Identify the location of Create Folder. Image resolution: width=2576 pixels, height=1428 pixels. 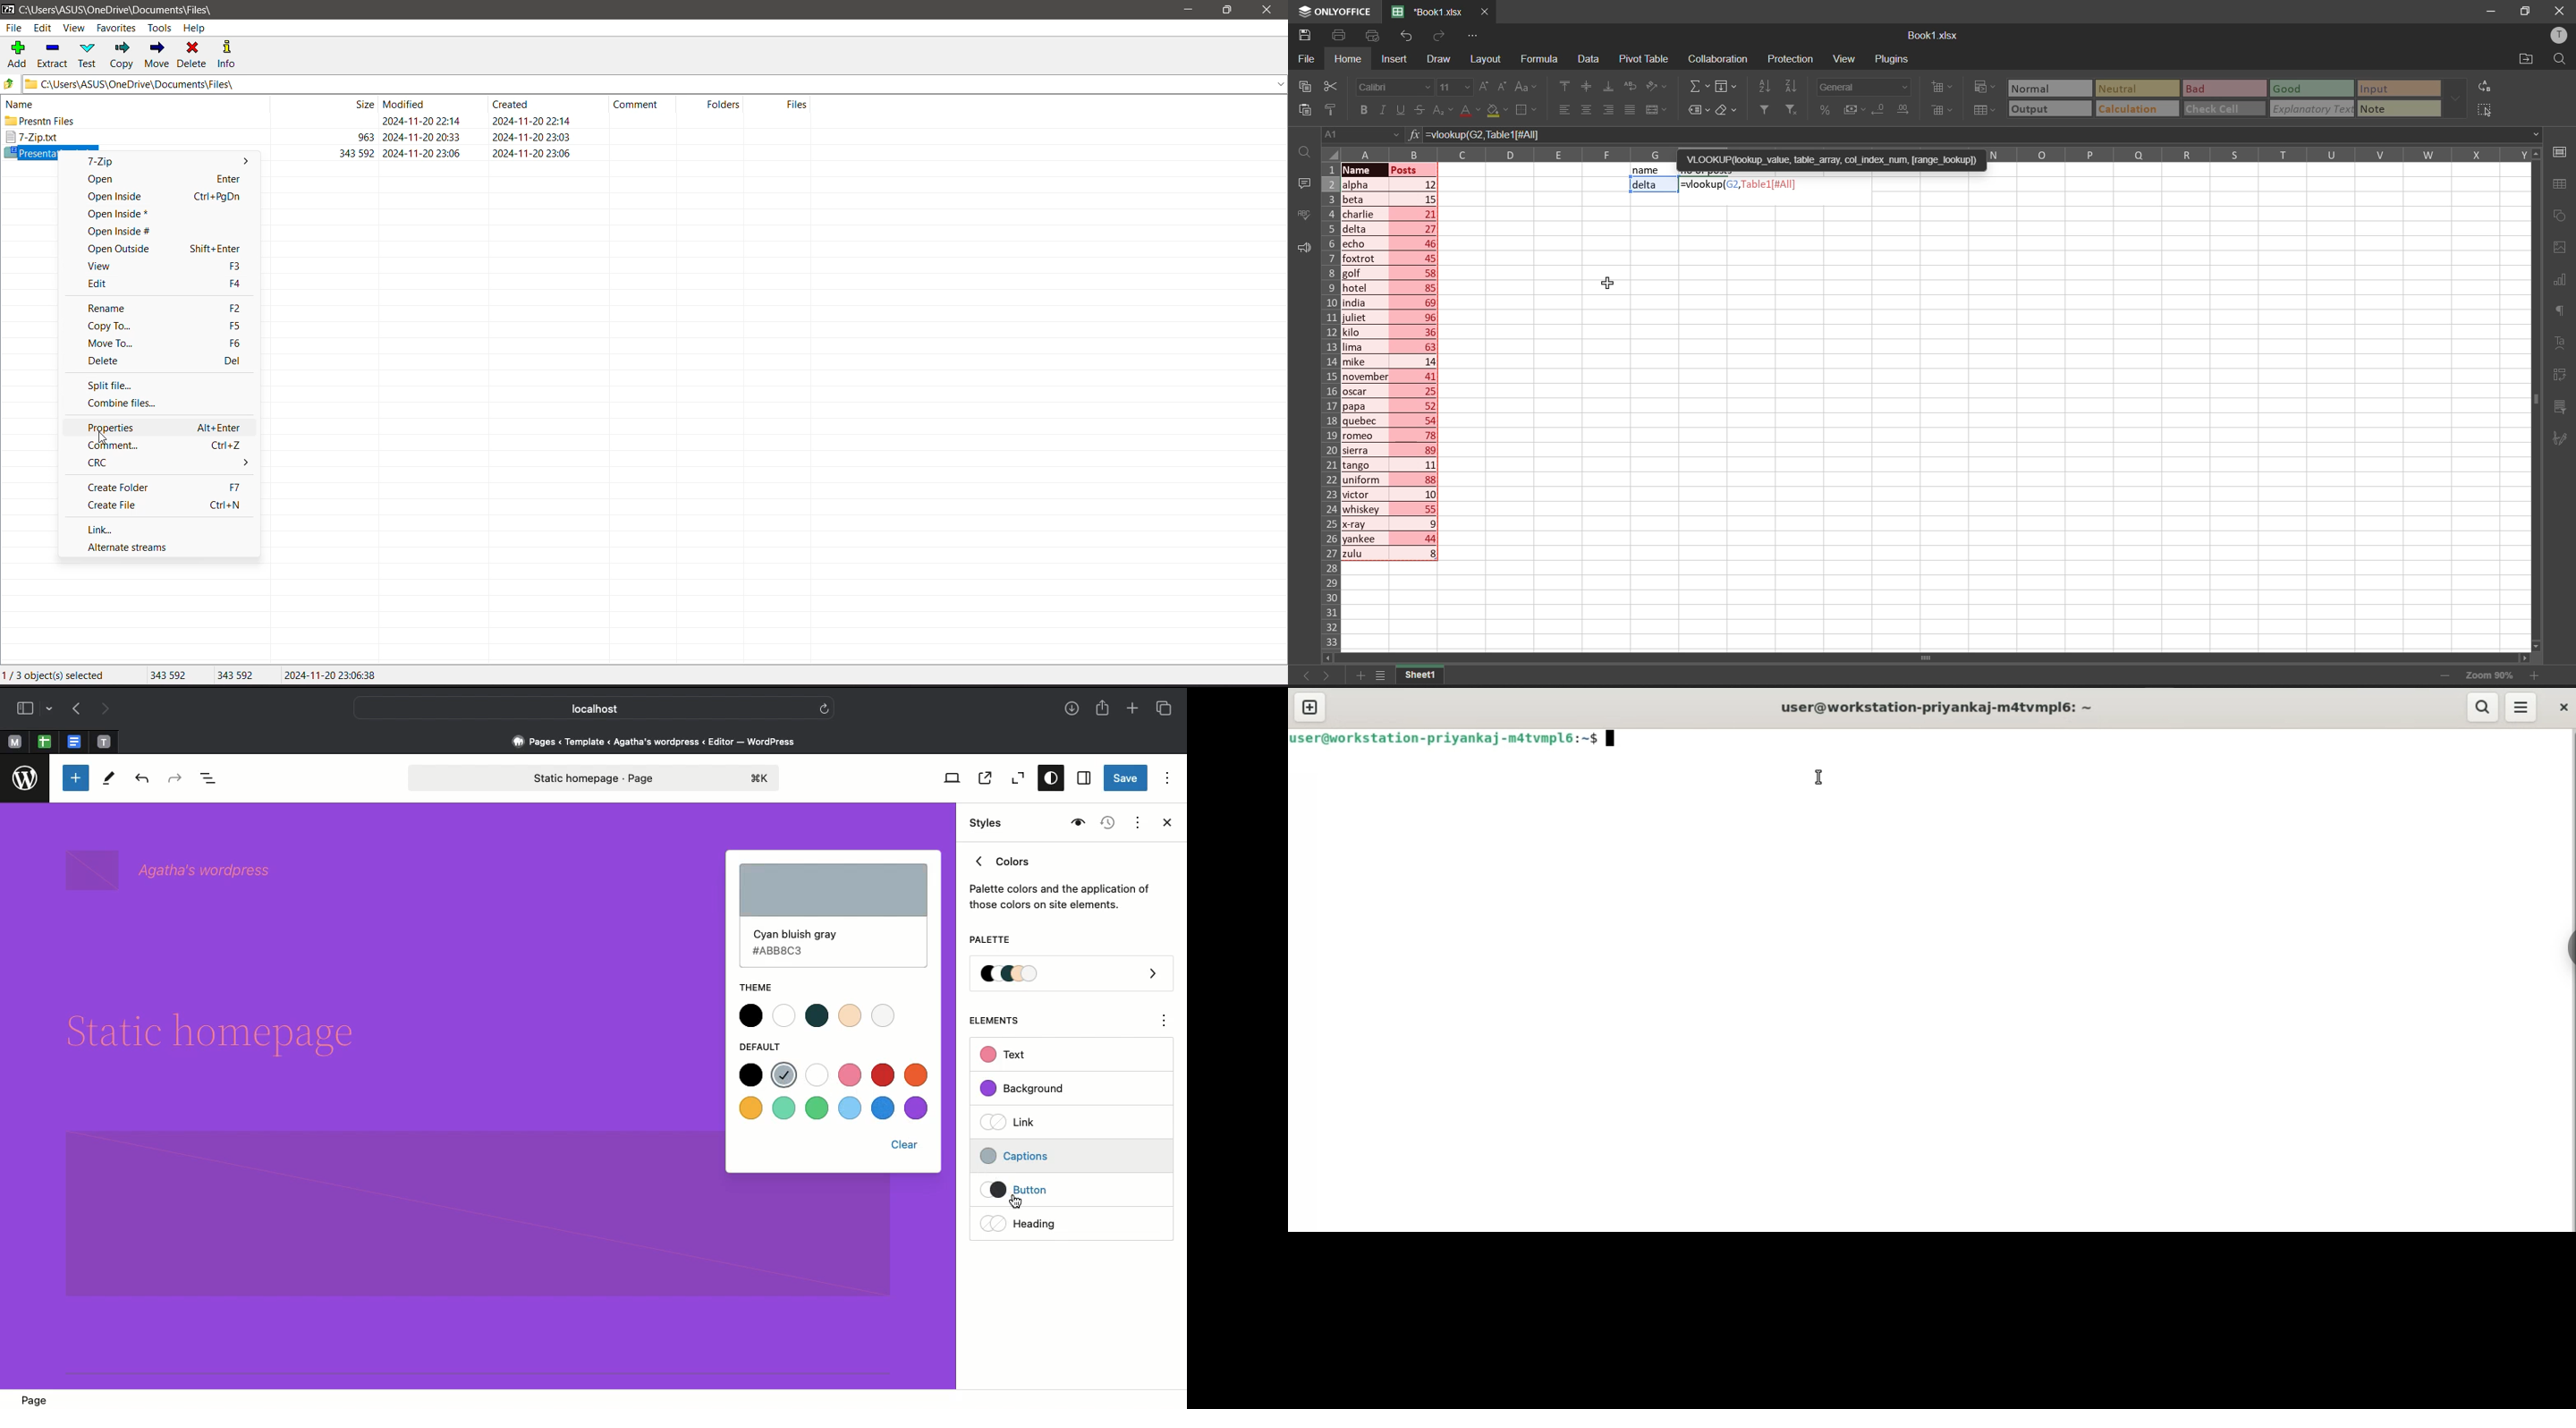
(163, 488).